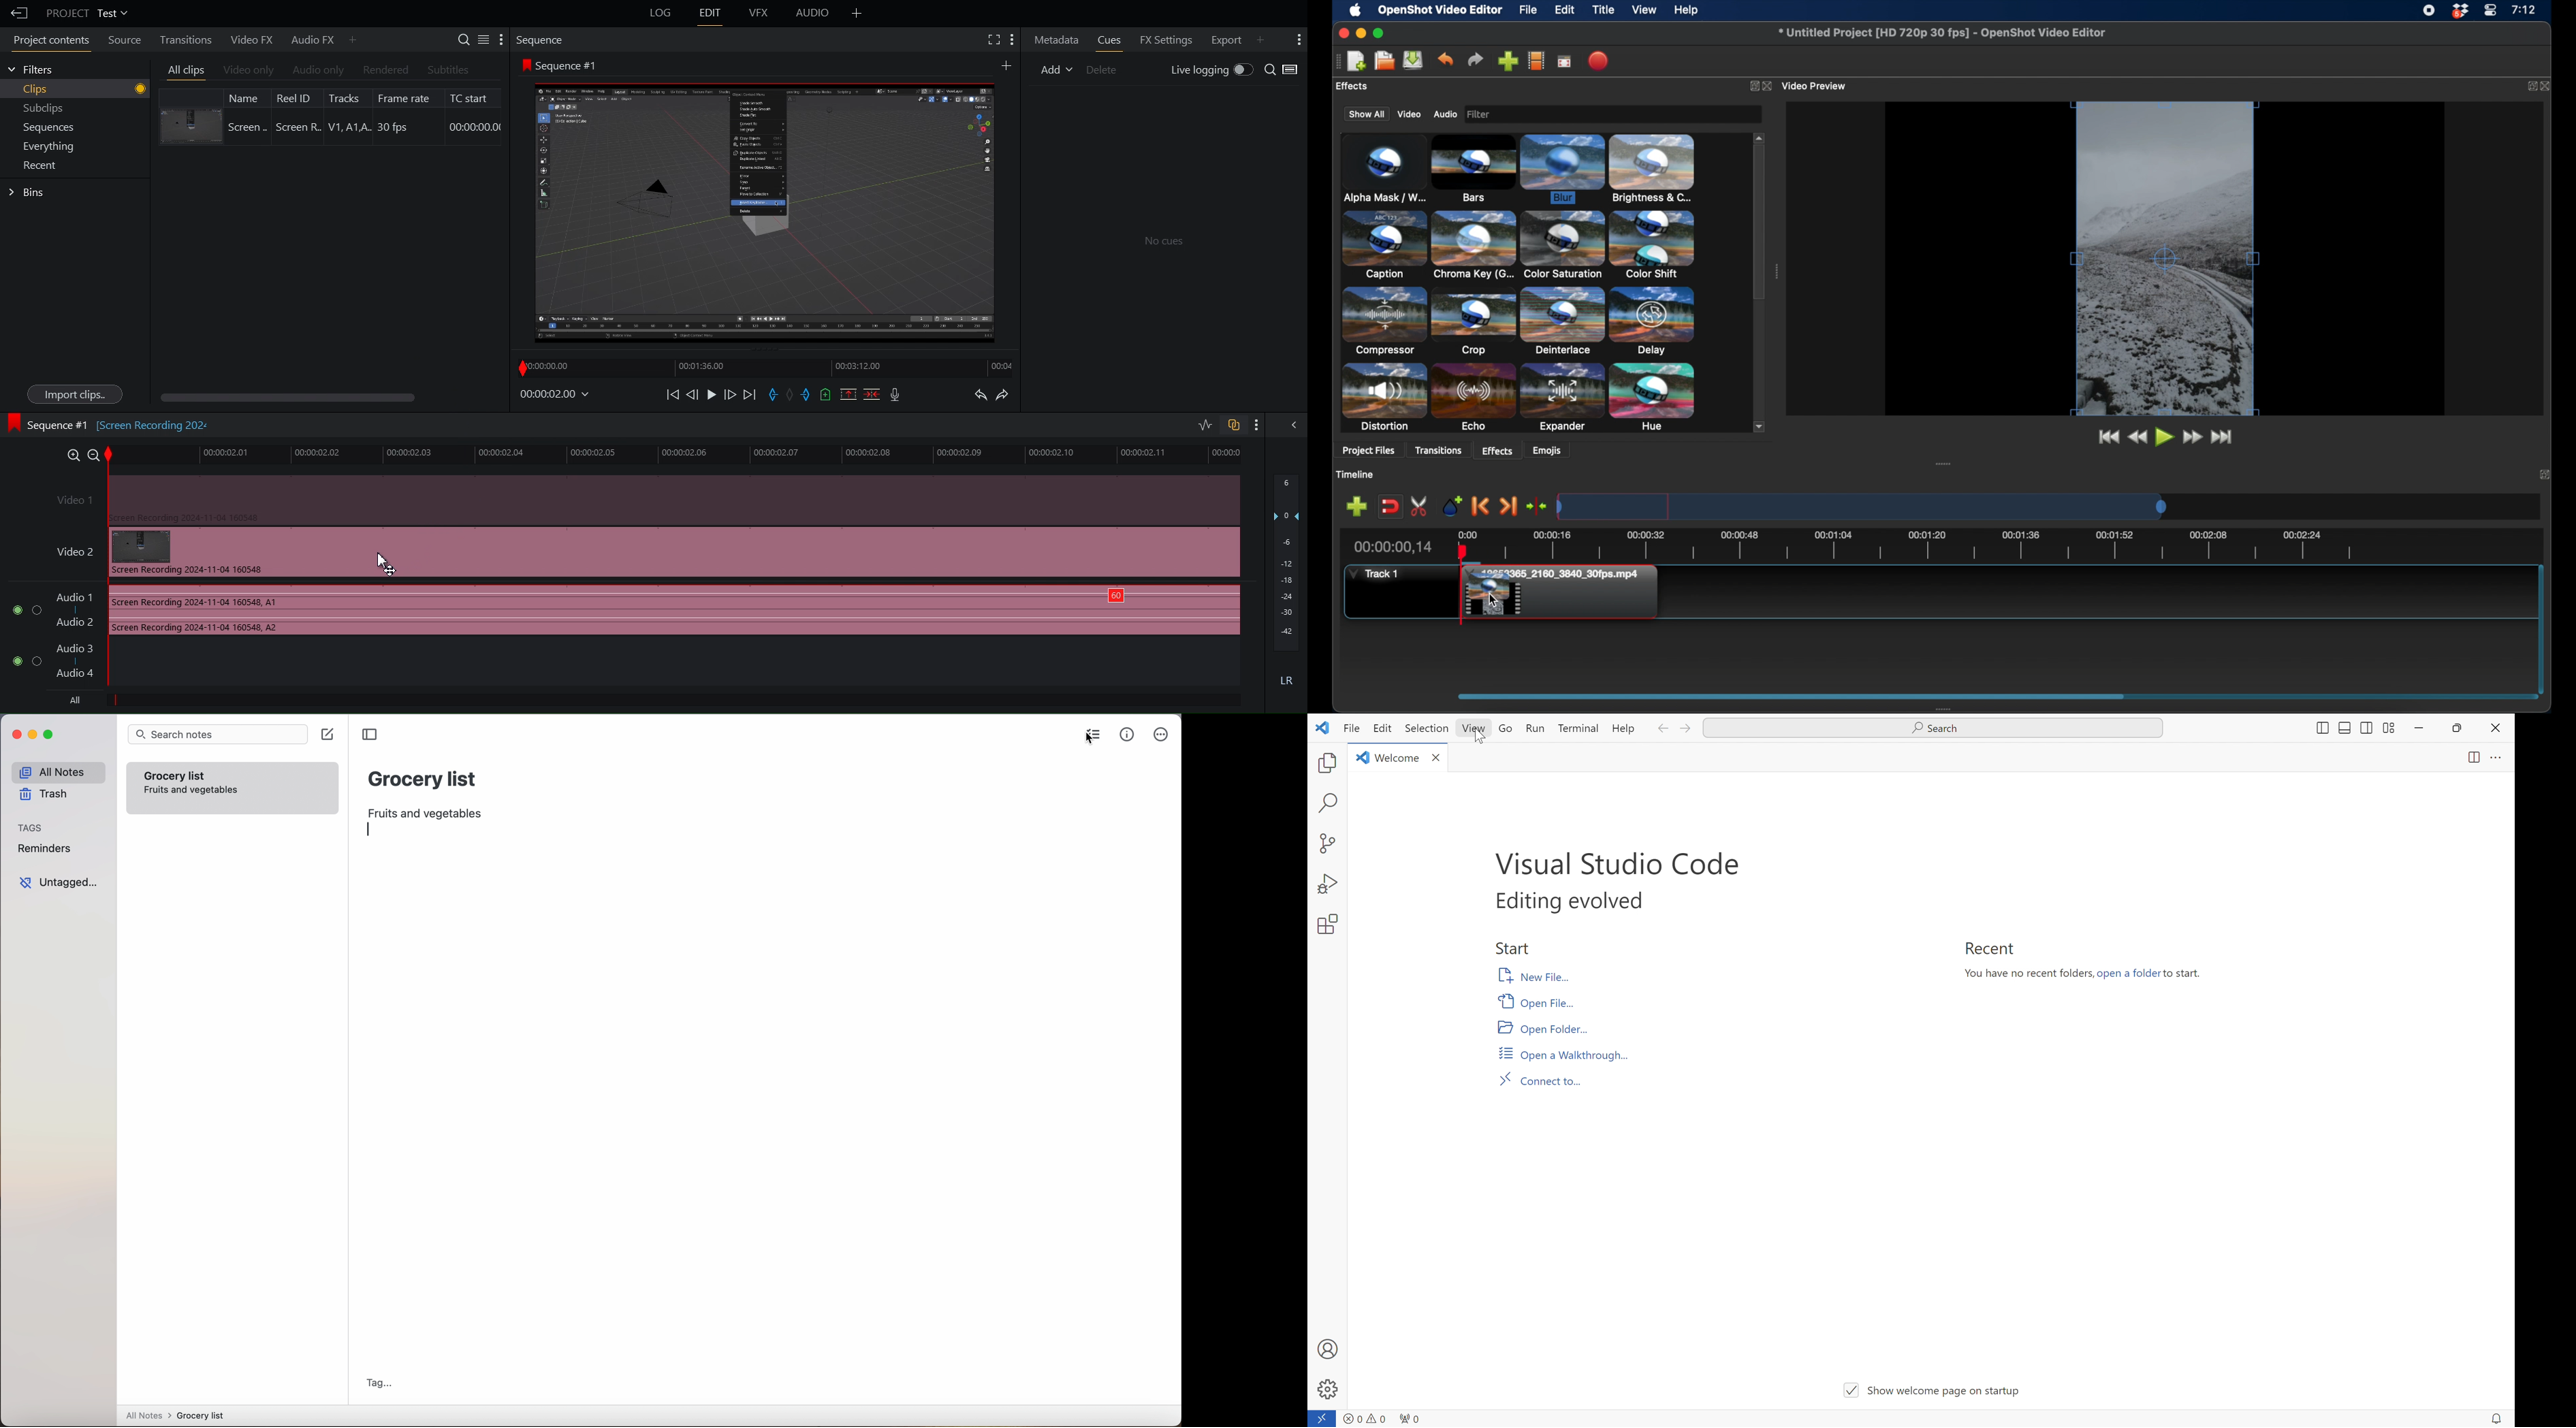 The height and width of the screenshot is (1428, 2576). Describe the element at coordinates (1420, 505) in the screenshot. I see `enable razor` at that location.